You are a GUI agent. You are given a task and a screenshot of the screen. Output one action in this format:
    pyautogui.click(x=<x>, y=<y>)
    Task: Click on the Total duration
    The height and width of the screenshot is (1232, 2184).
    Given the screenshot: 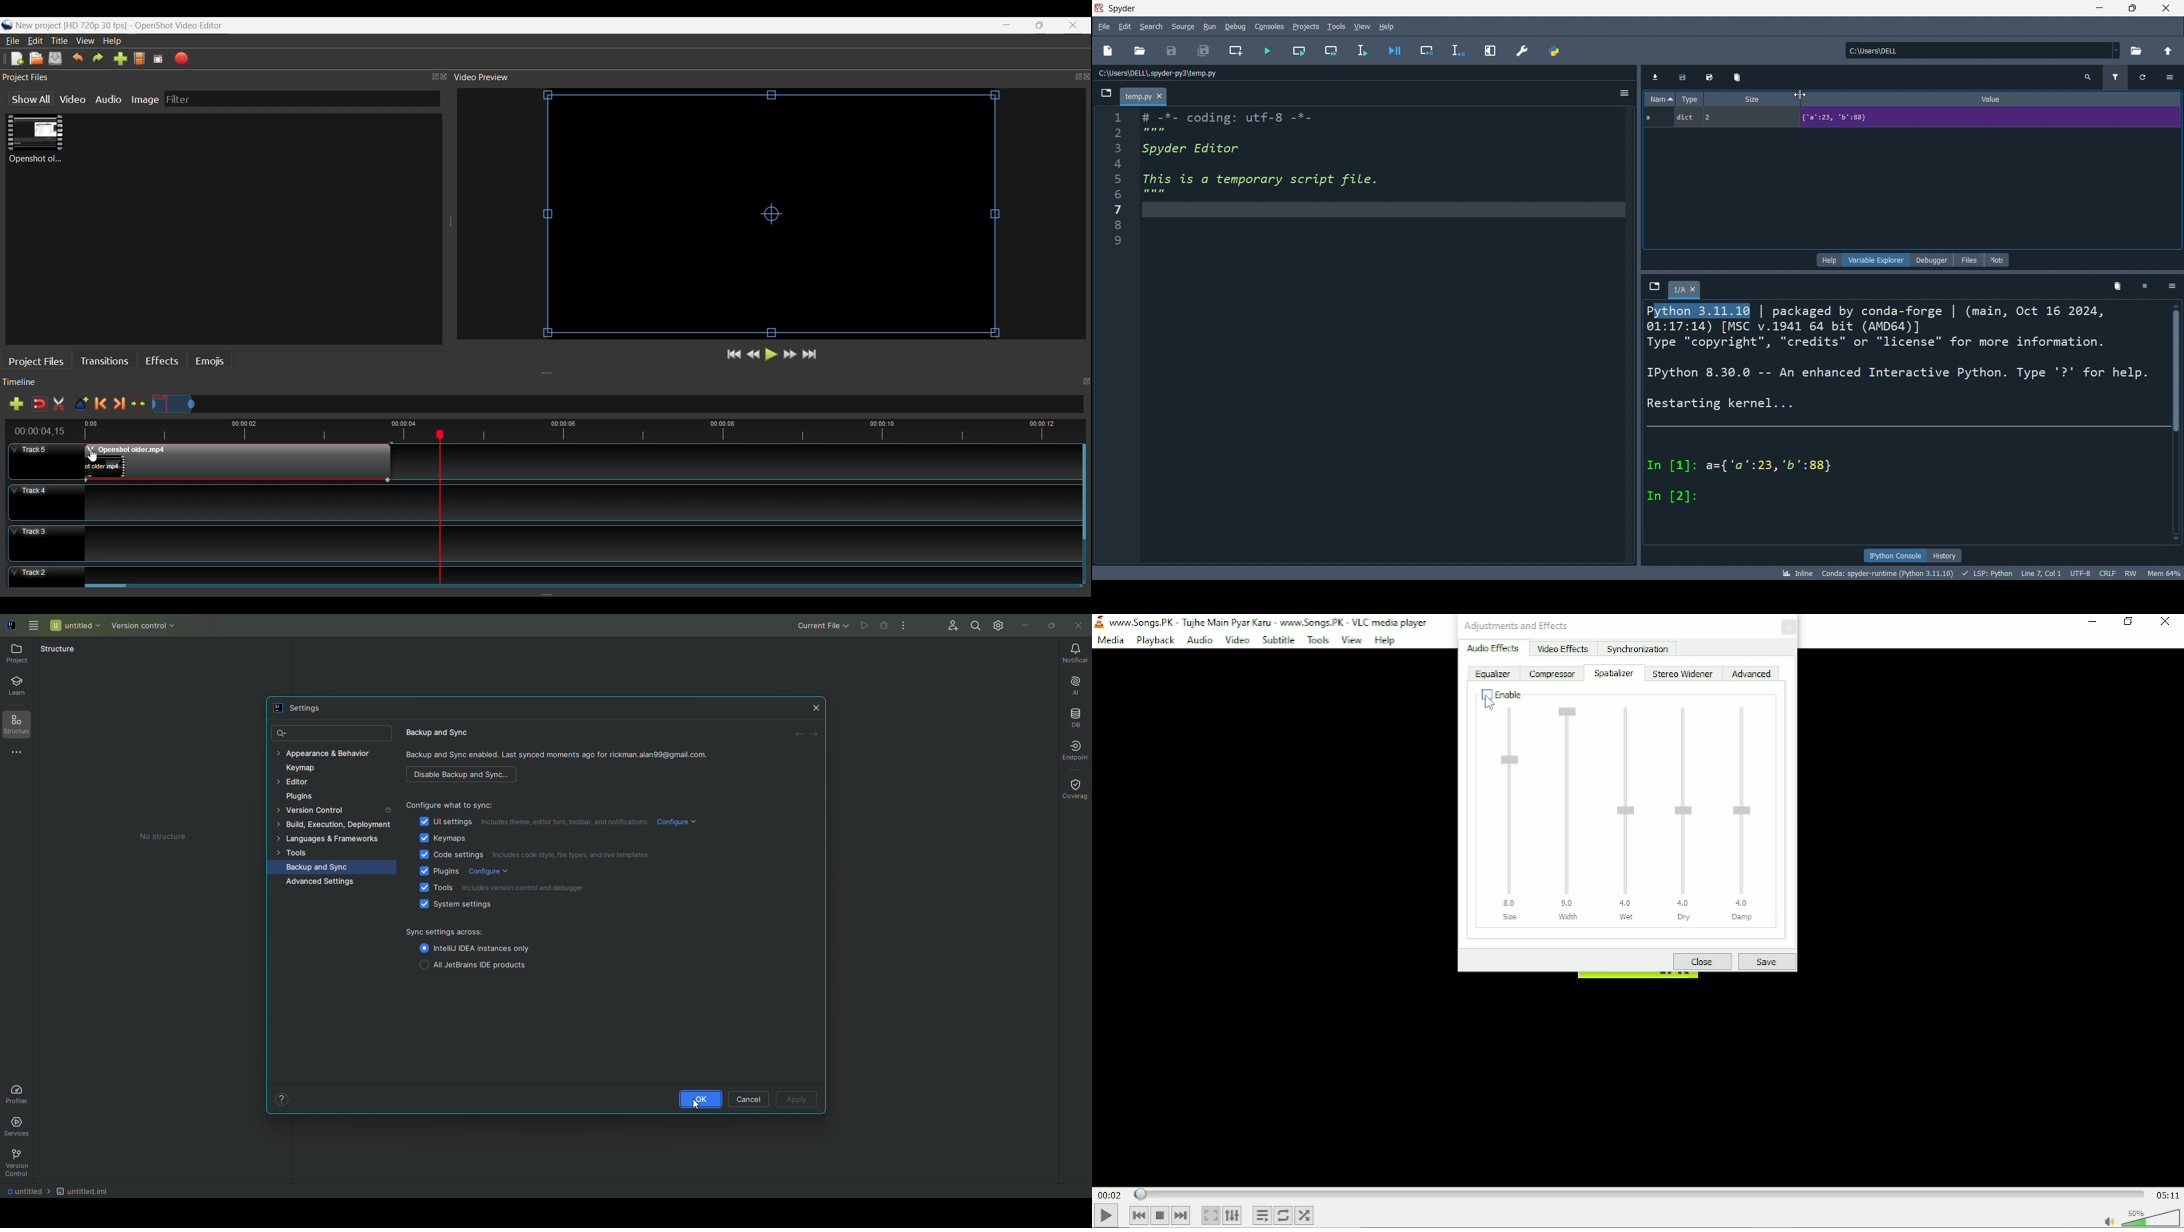 What is the action you would take?
    pyautogui.click(x=2167, y=1194)
    